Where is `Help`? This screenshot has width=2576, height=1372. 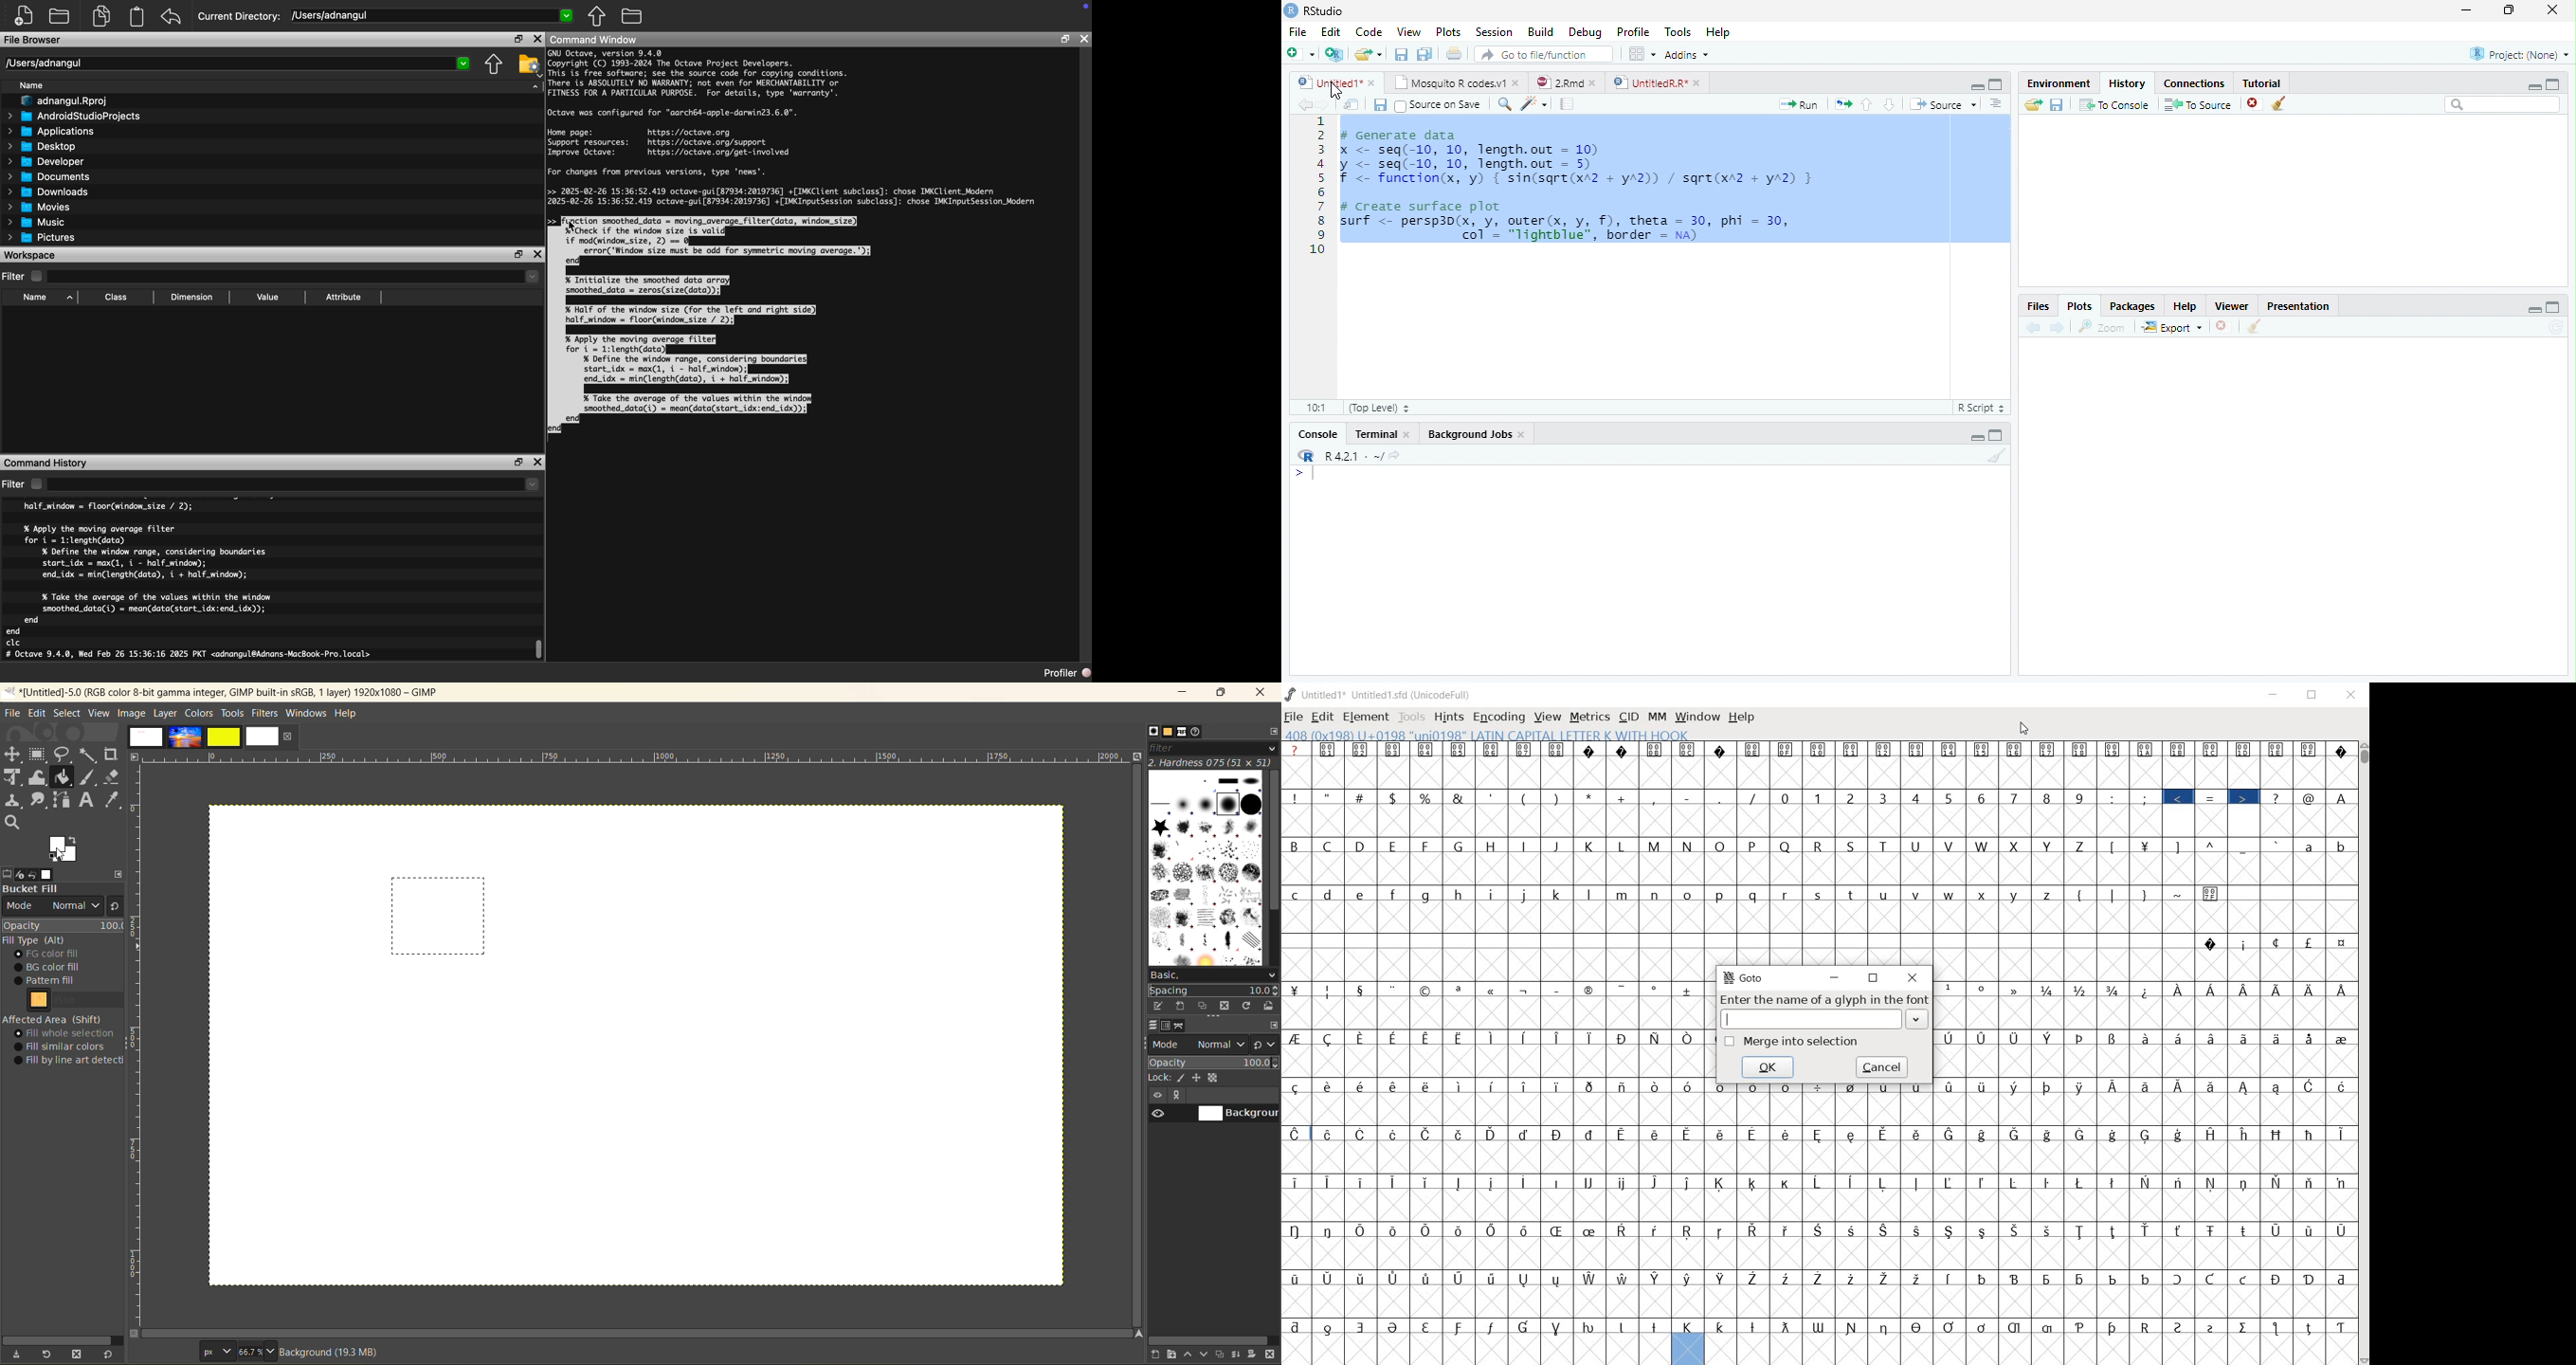 Help is located at coordinates (2186, 305).